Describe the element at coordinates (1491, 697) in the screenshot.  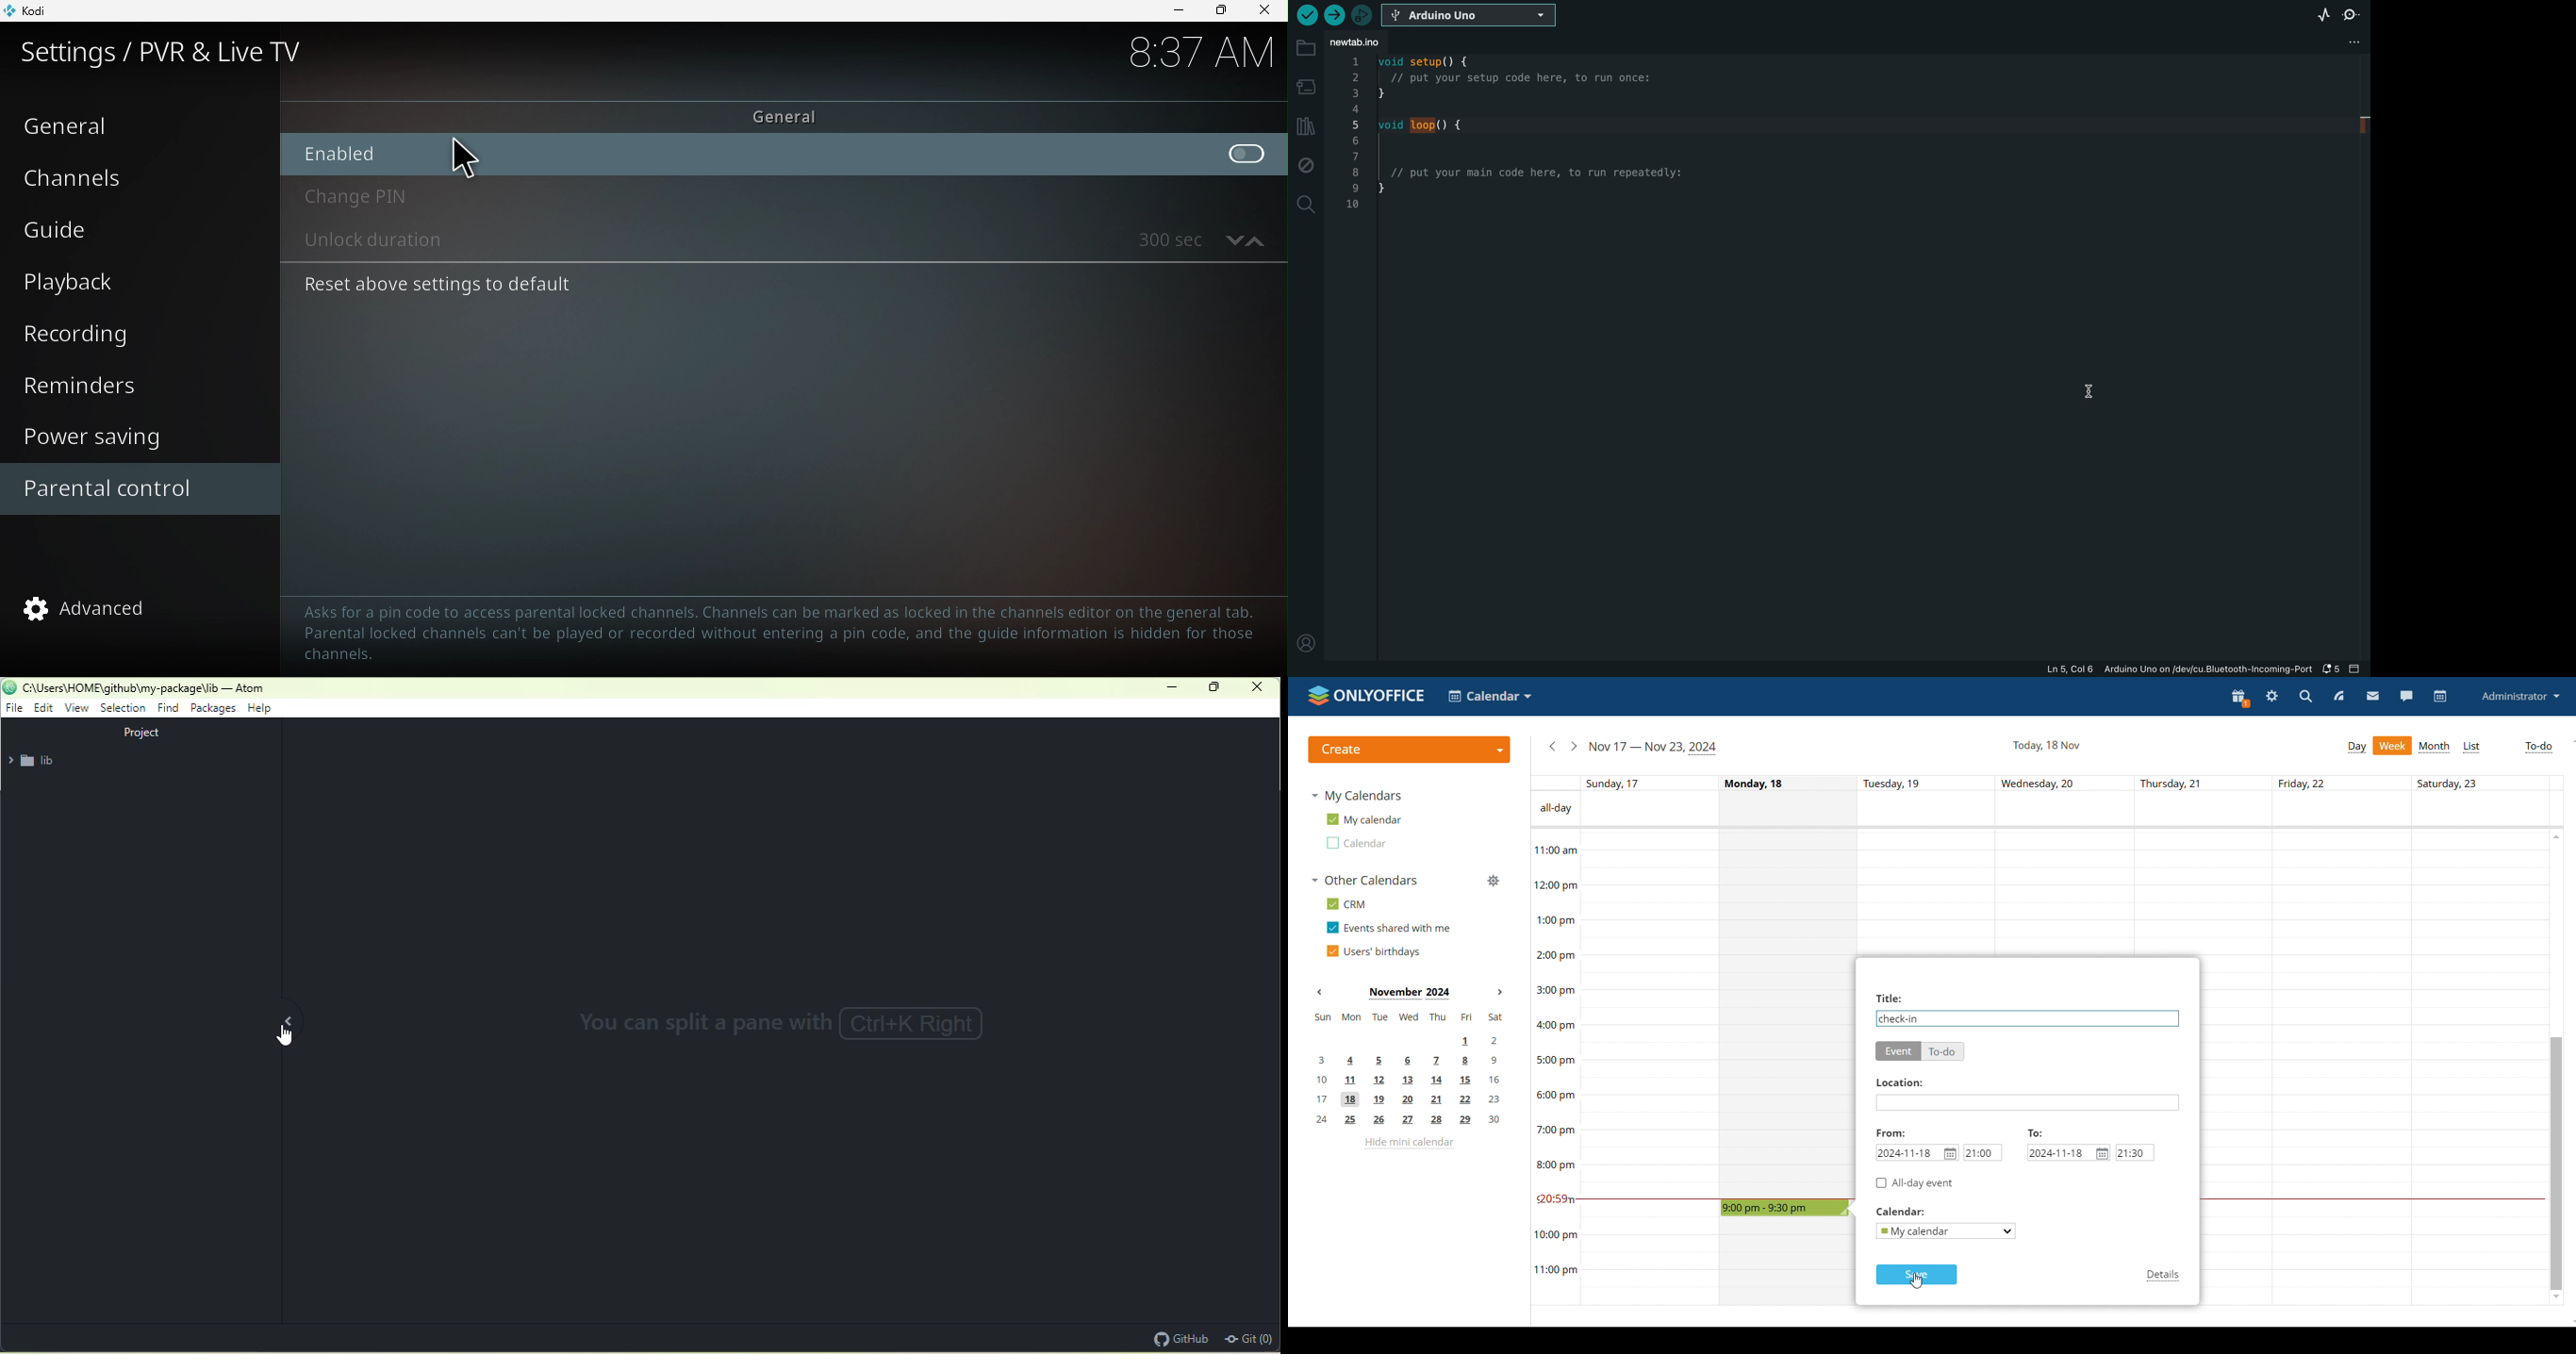
I see `select application` at that location.